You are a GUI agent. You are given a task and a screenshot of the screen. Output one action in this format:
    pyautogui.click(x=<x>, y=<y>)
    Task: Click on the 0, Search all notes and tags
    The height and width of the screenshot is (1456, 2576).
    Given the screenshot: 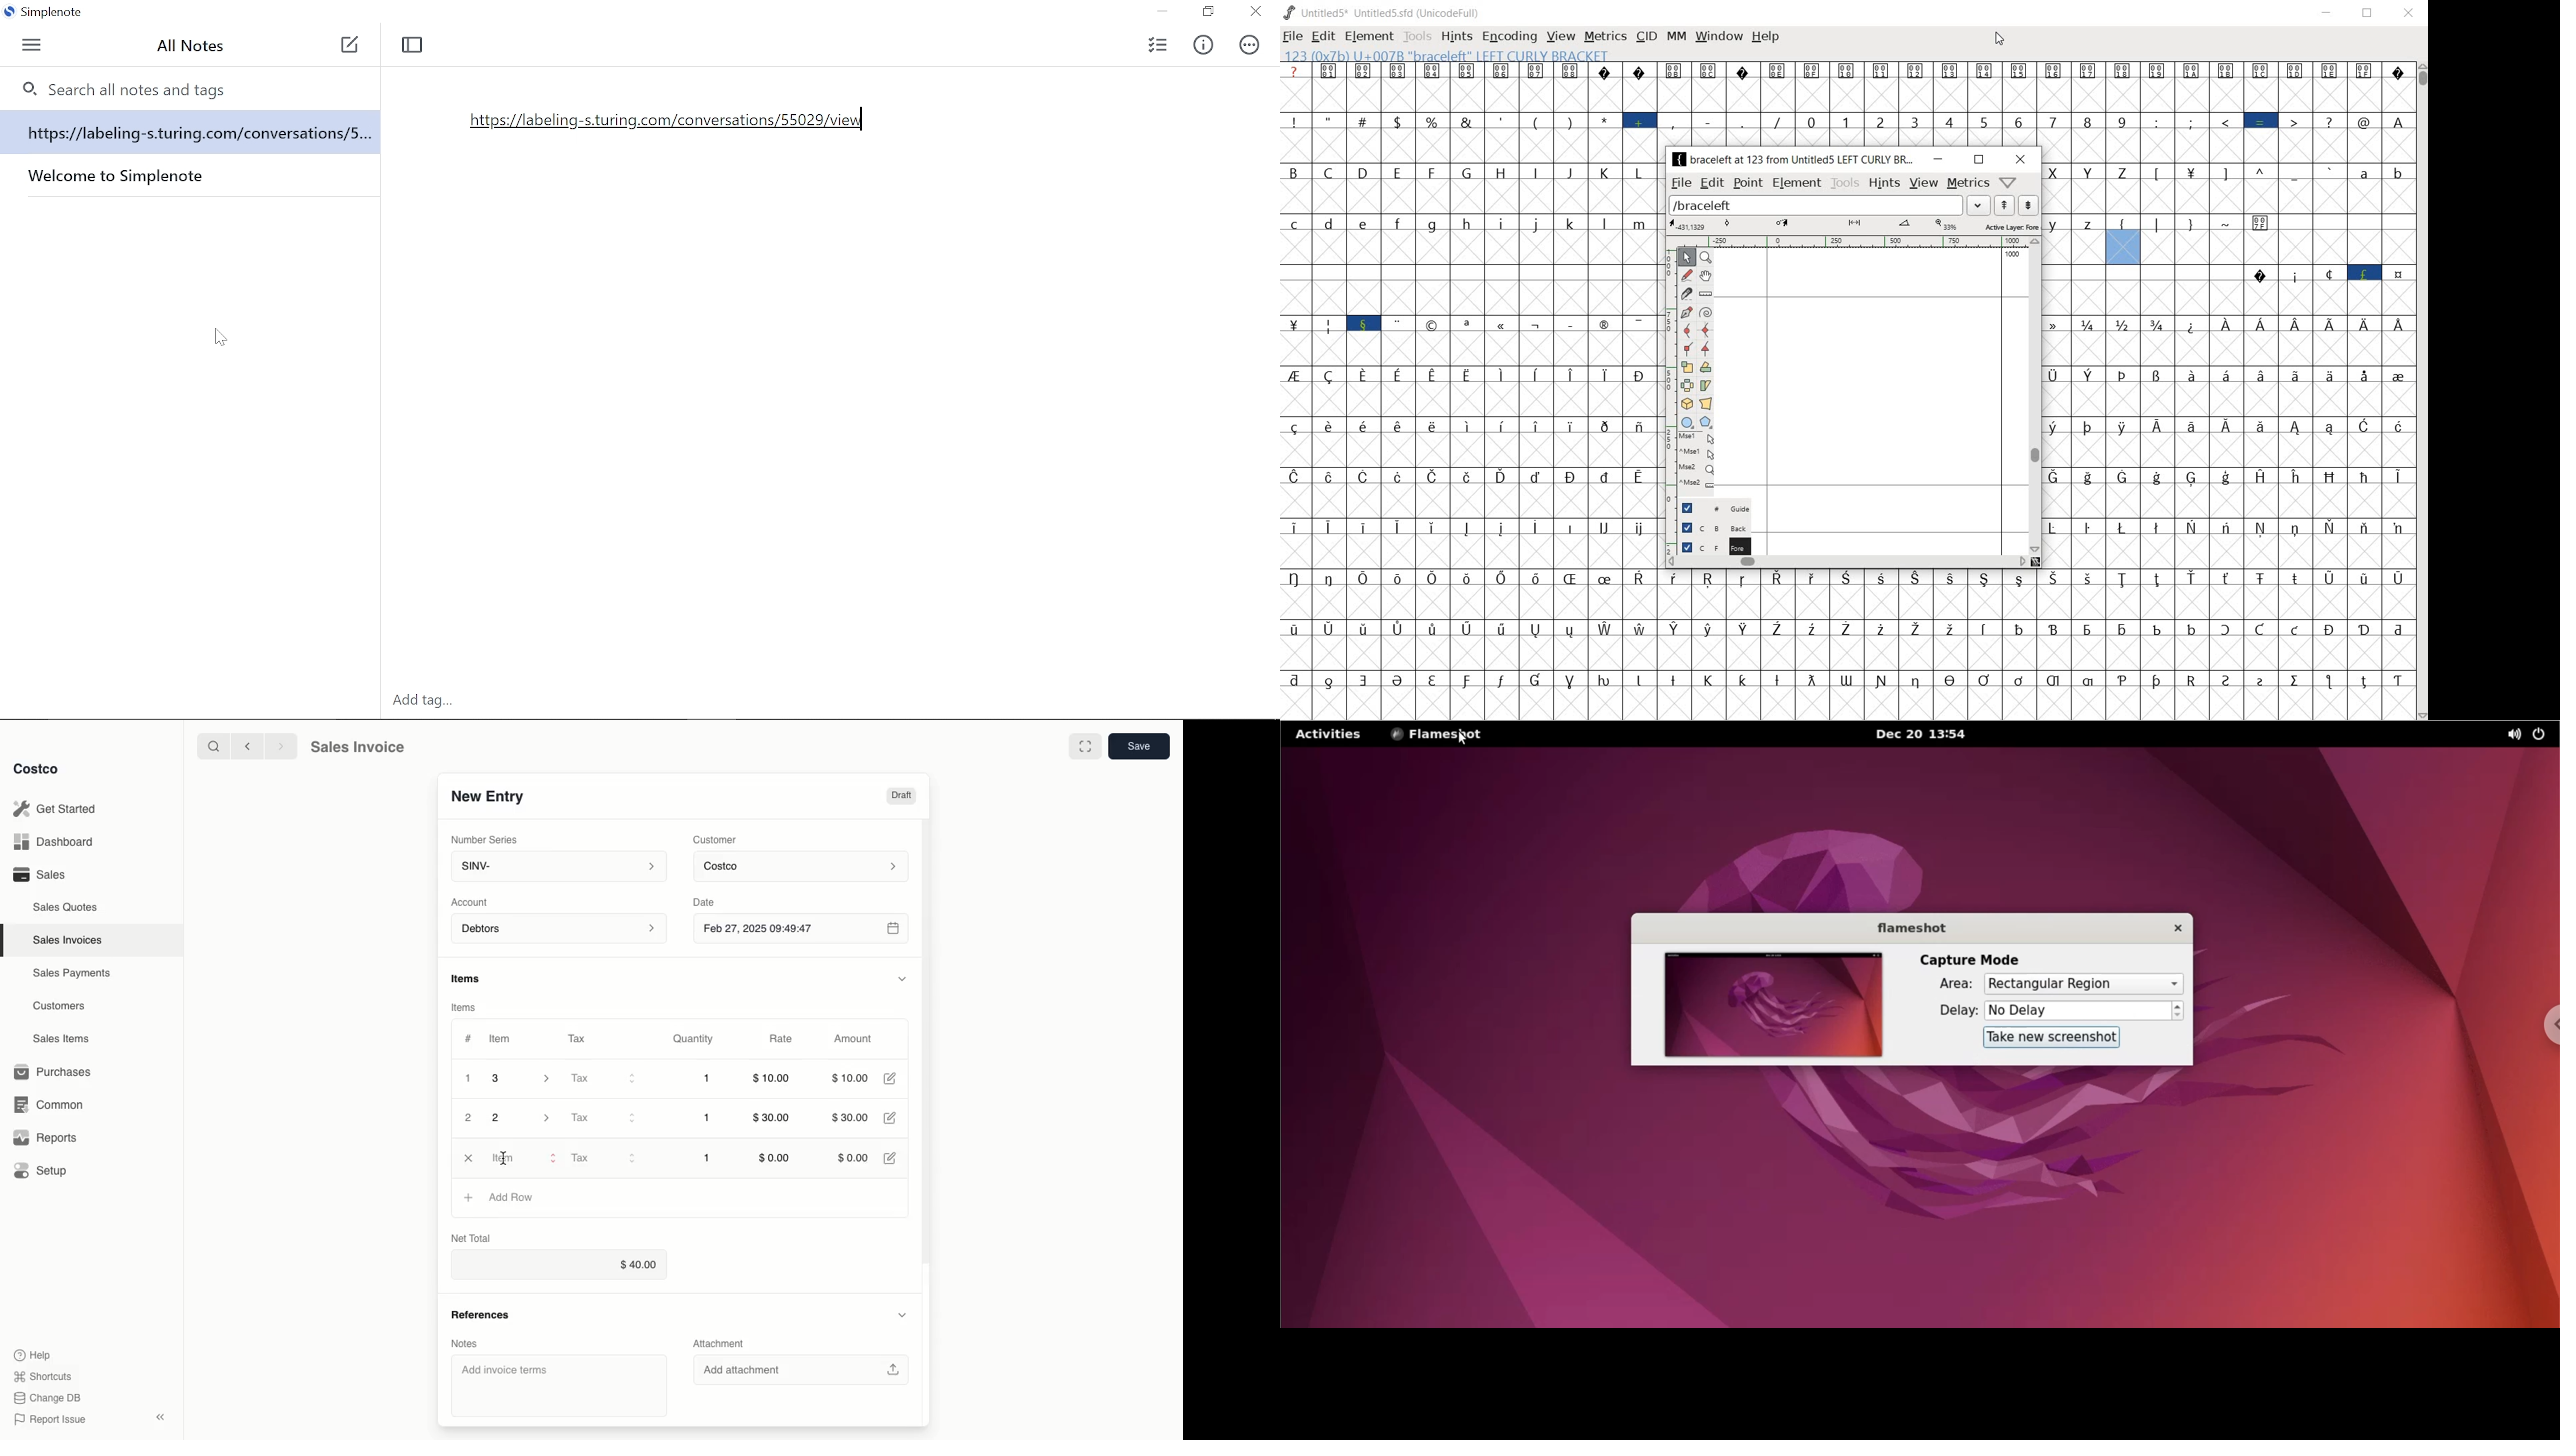 What is the action you would take?
    pyautogui.click(x=142, y=86)
    